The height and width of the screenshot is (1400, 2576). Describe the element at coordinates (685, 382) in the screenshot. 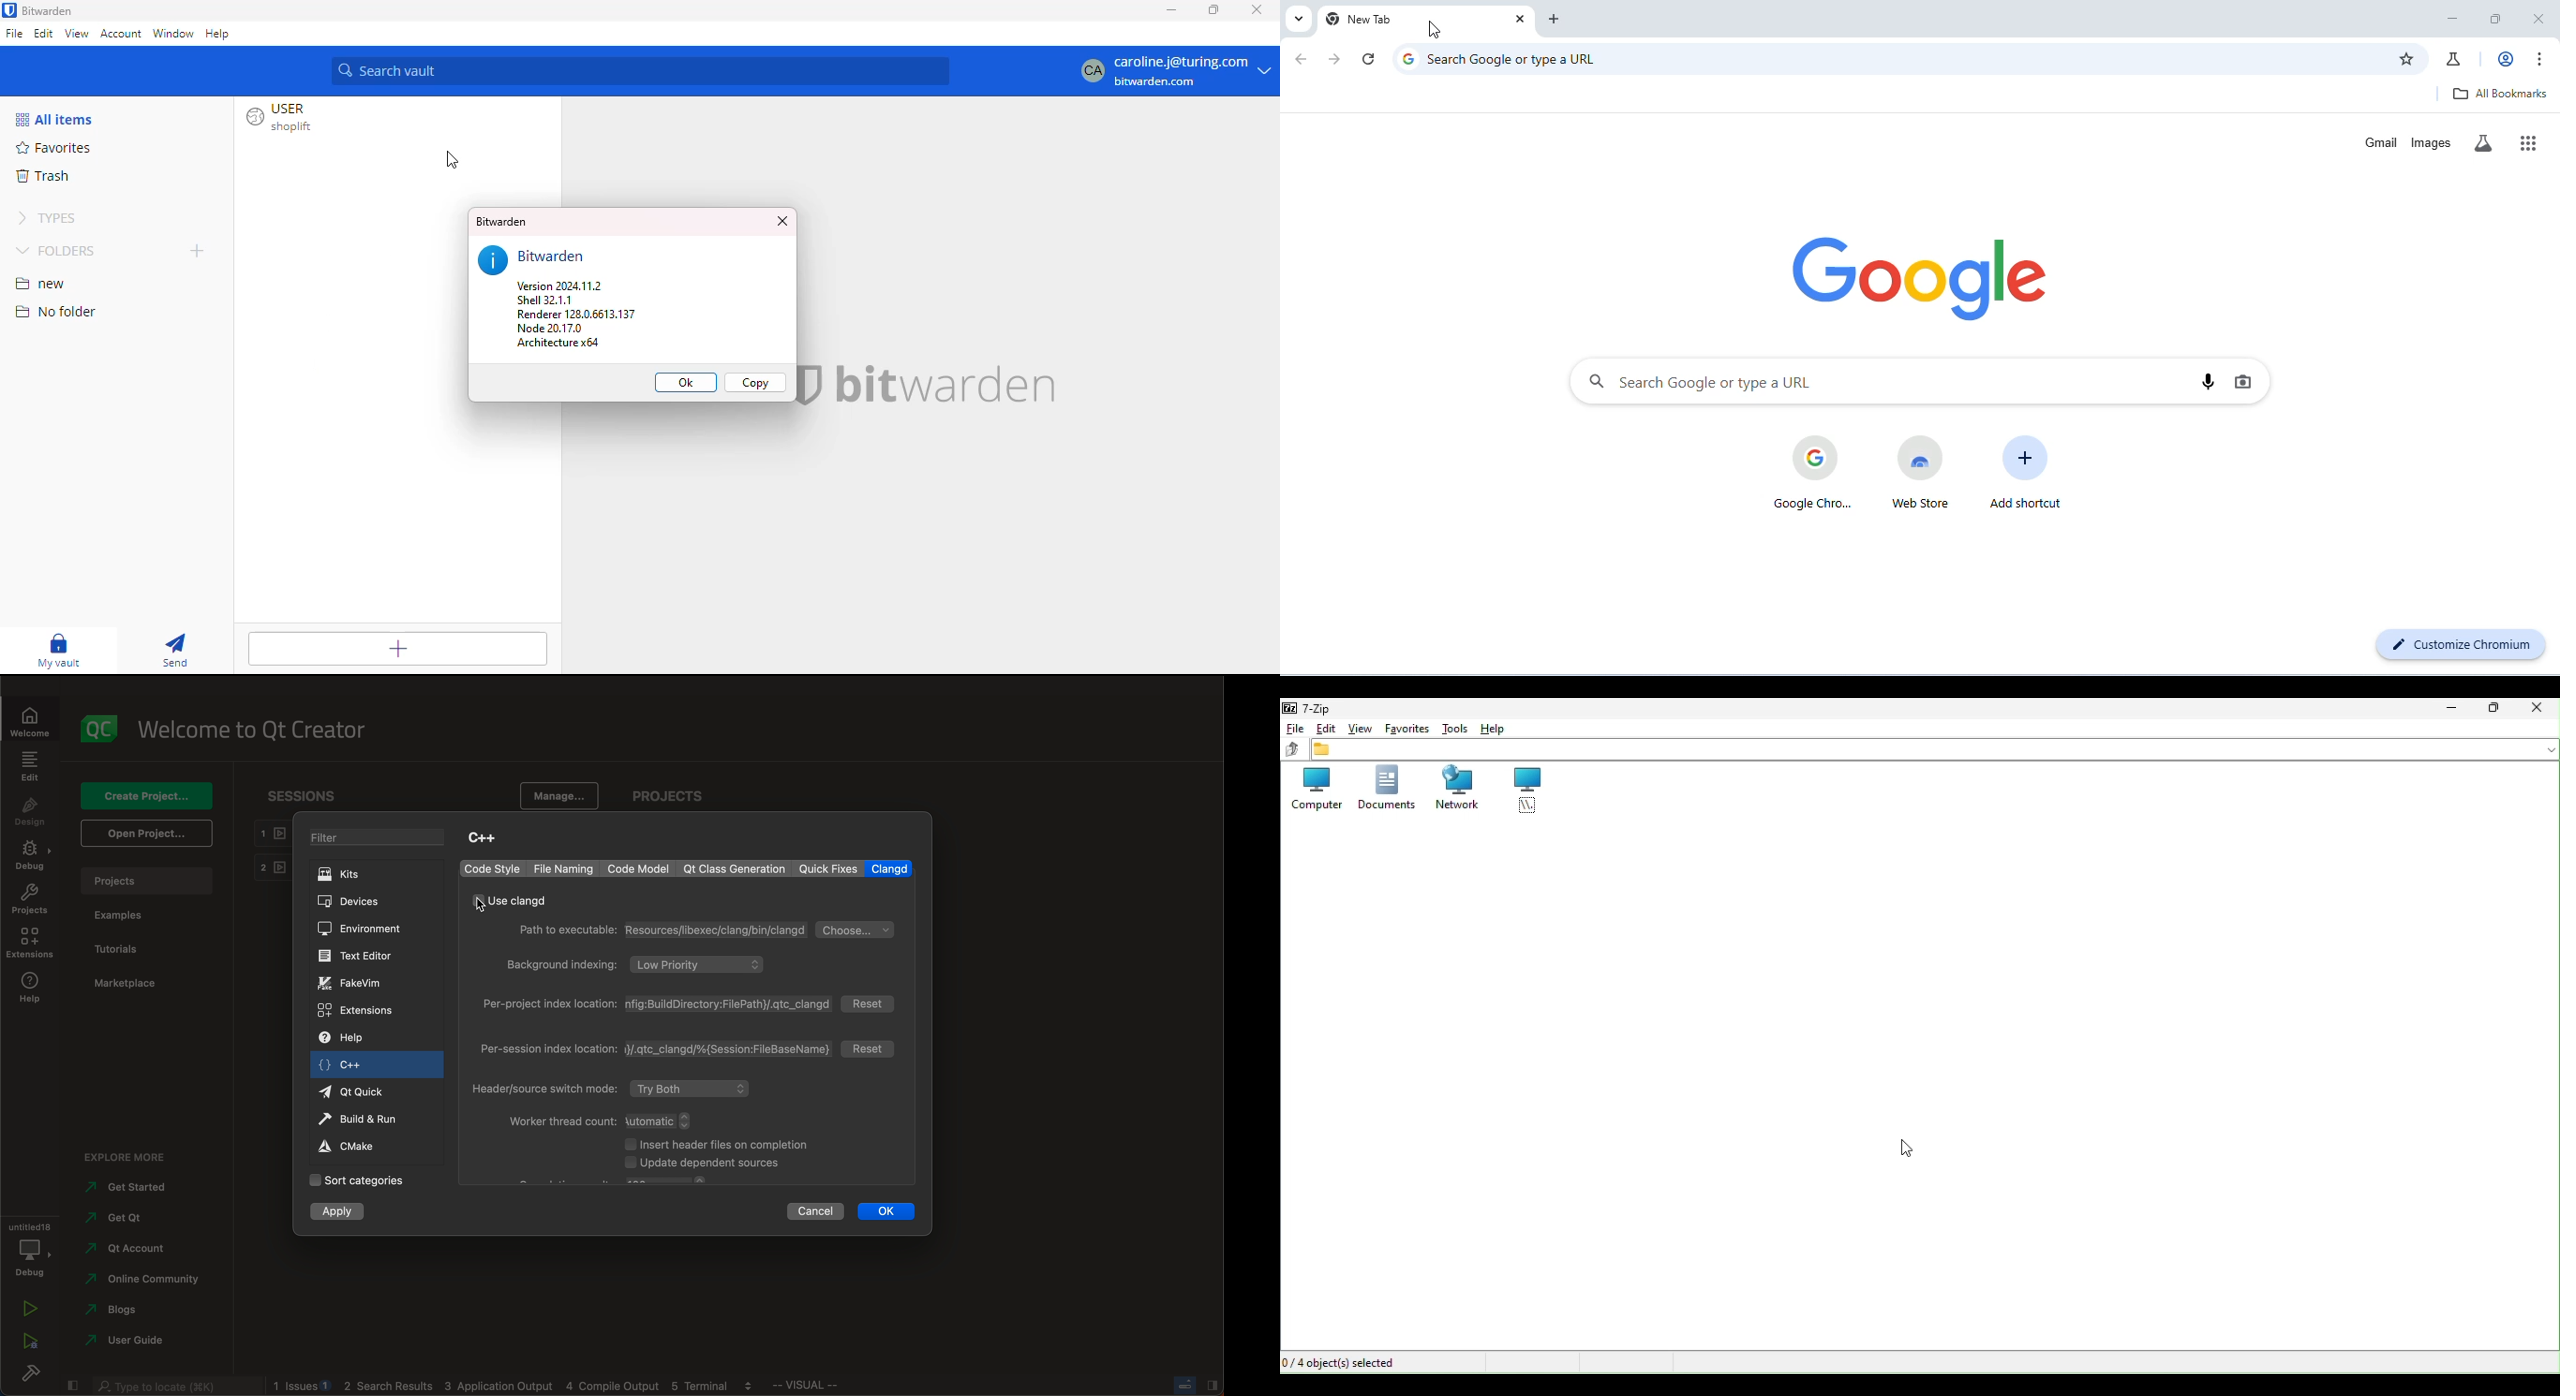

I see `Ok` at that location.